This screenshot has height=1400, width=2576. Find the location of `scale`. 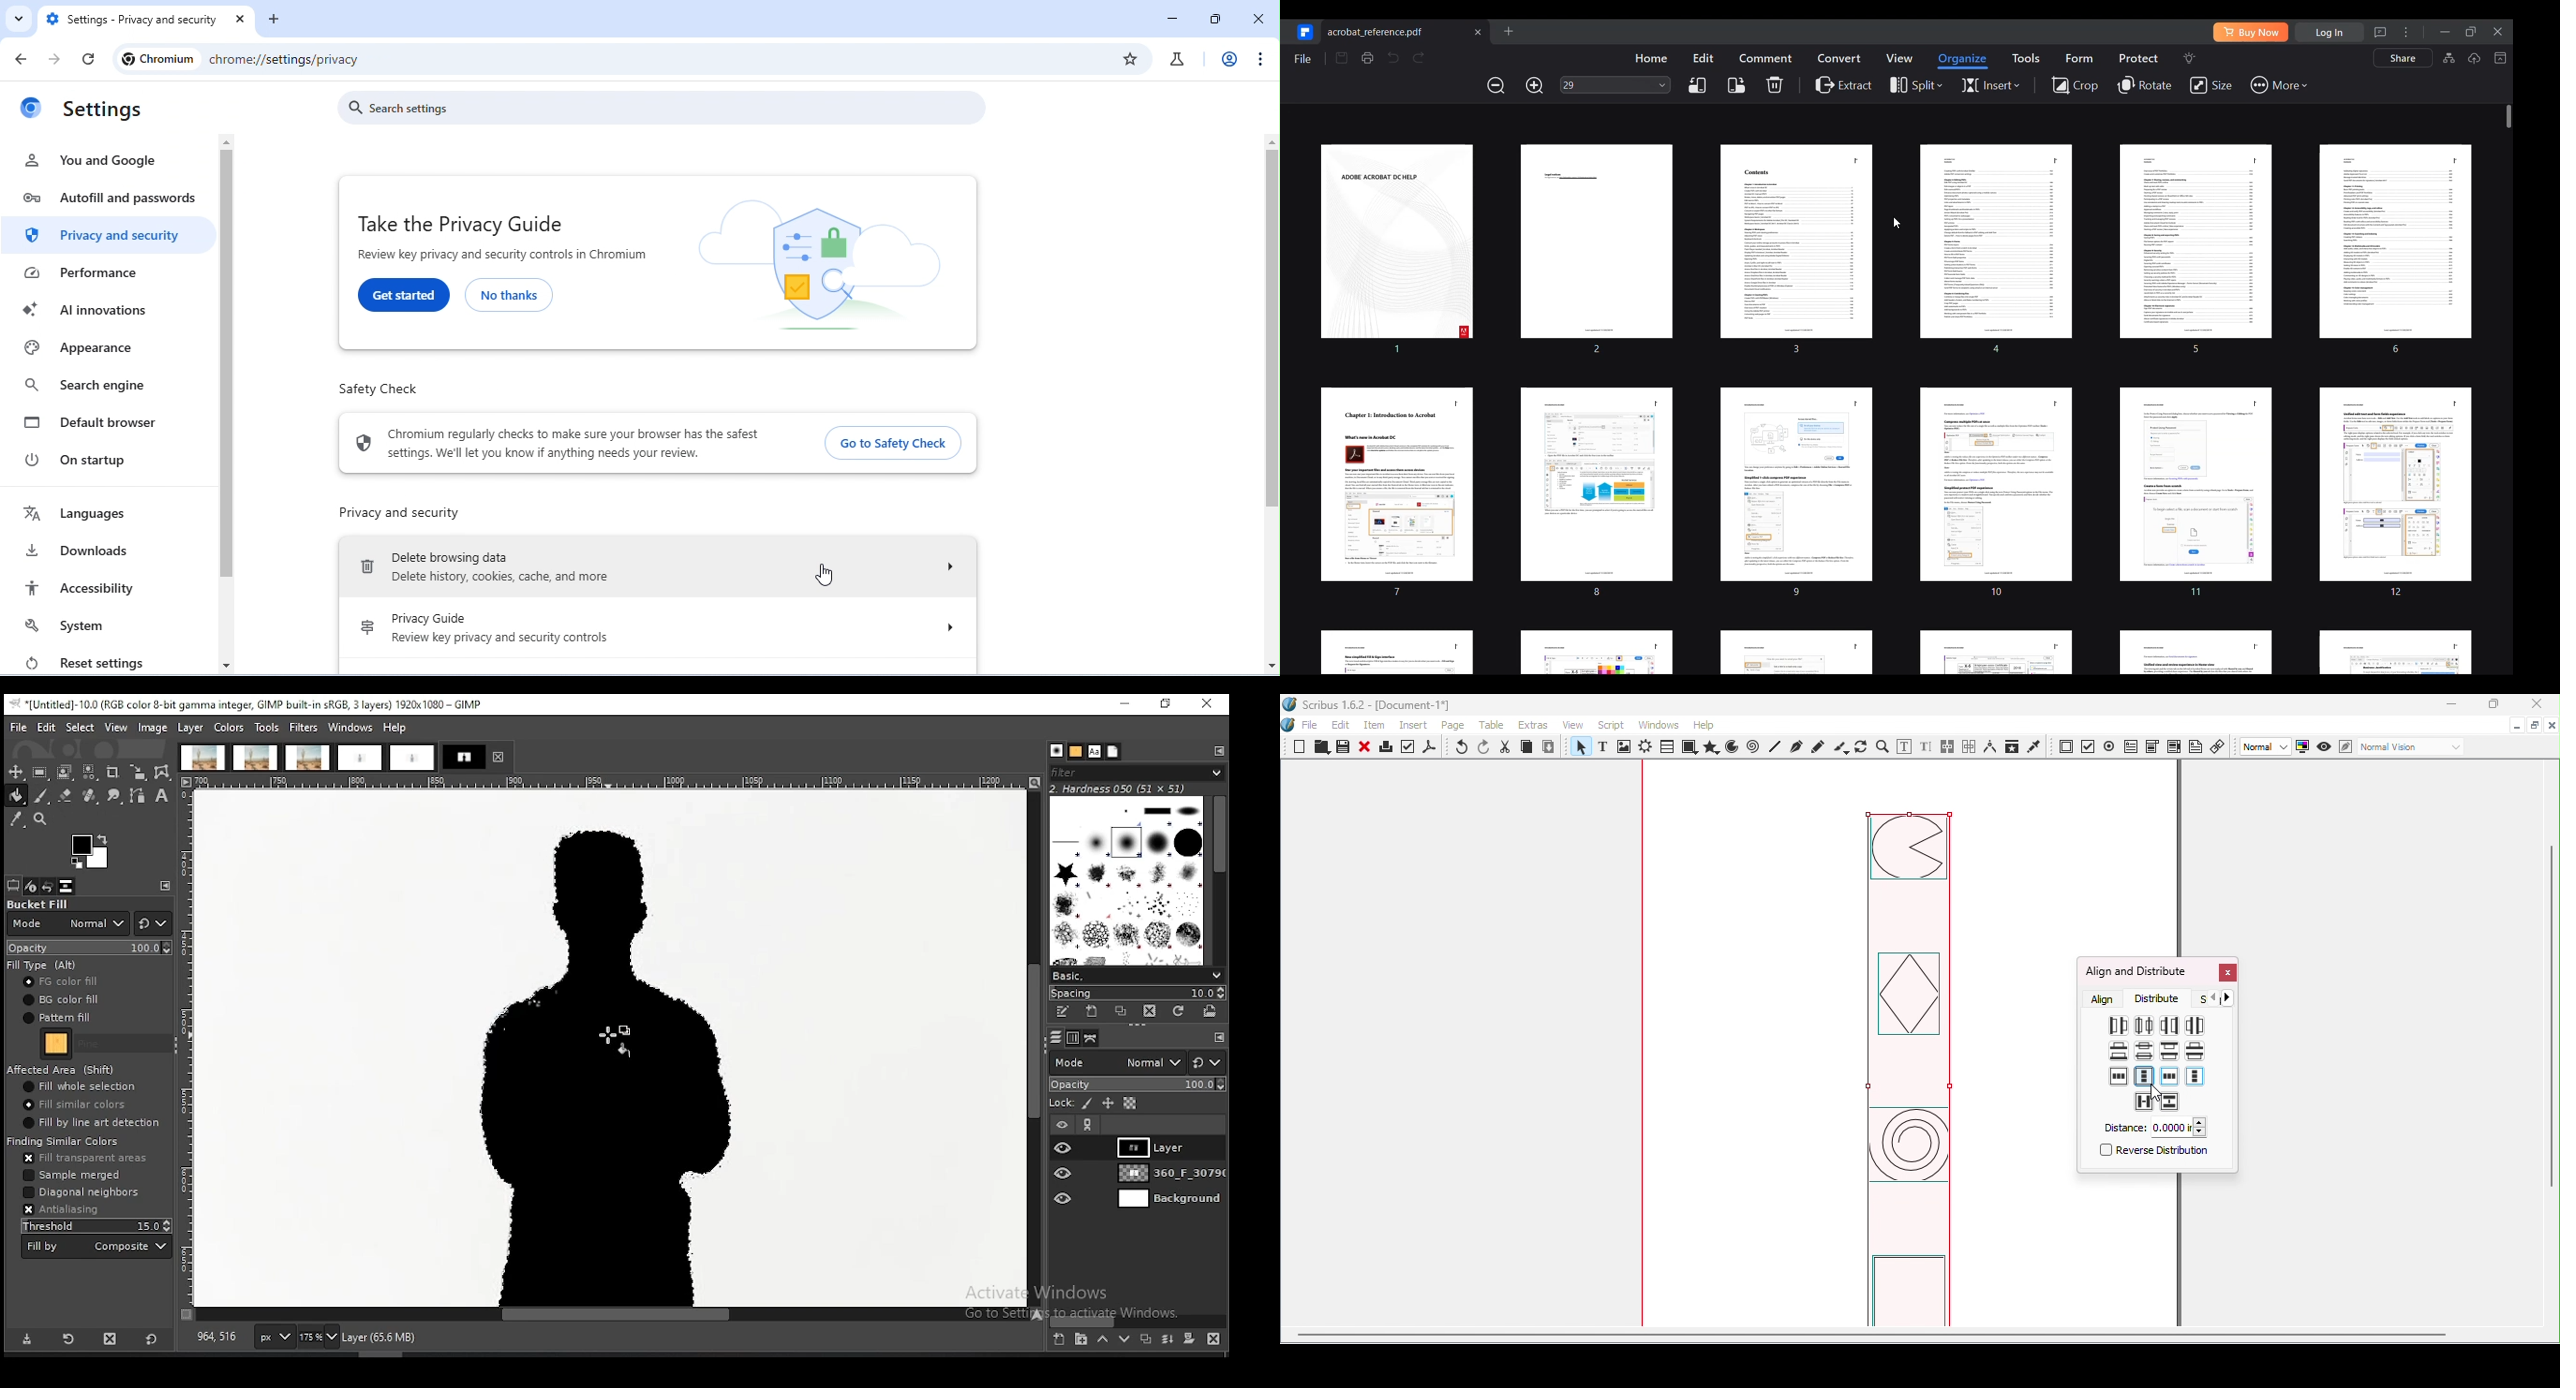

scale is located at coordinates (614, 782).